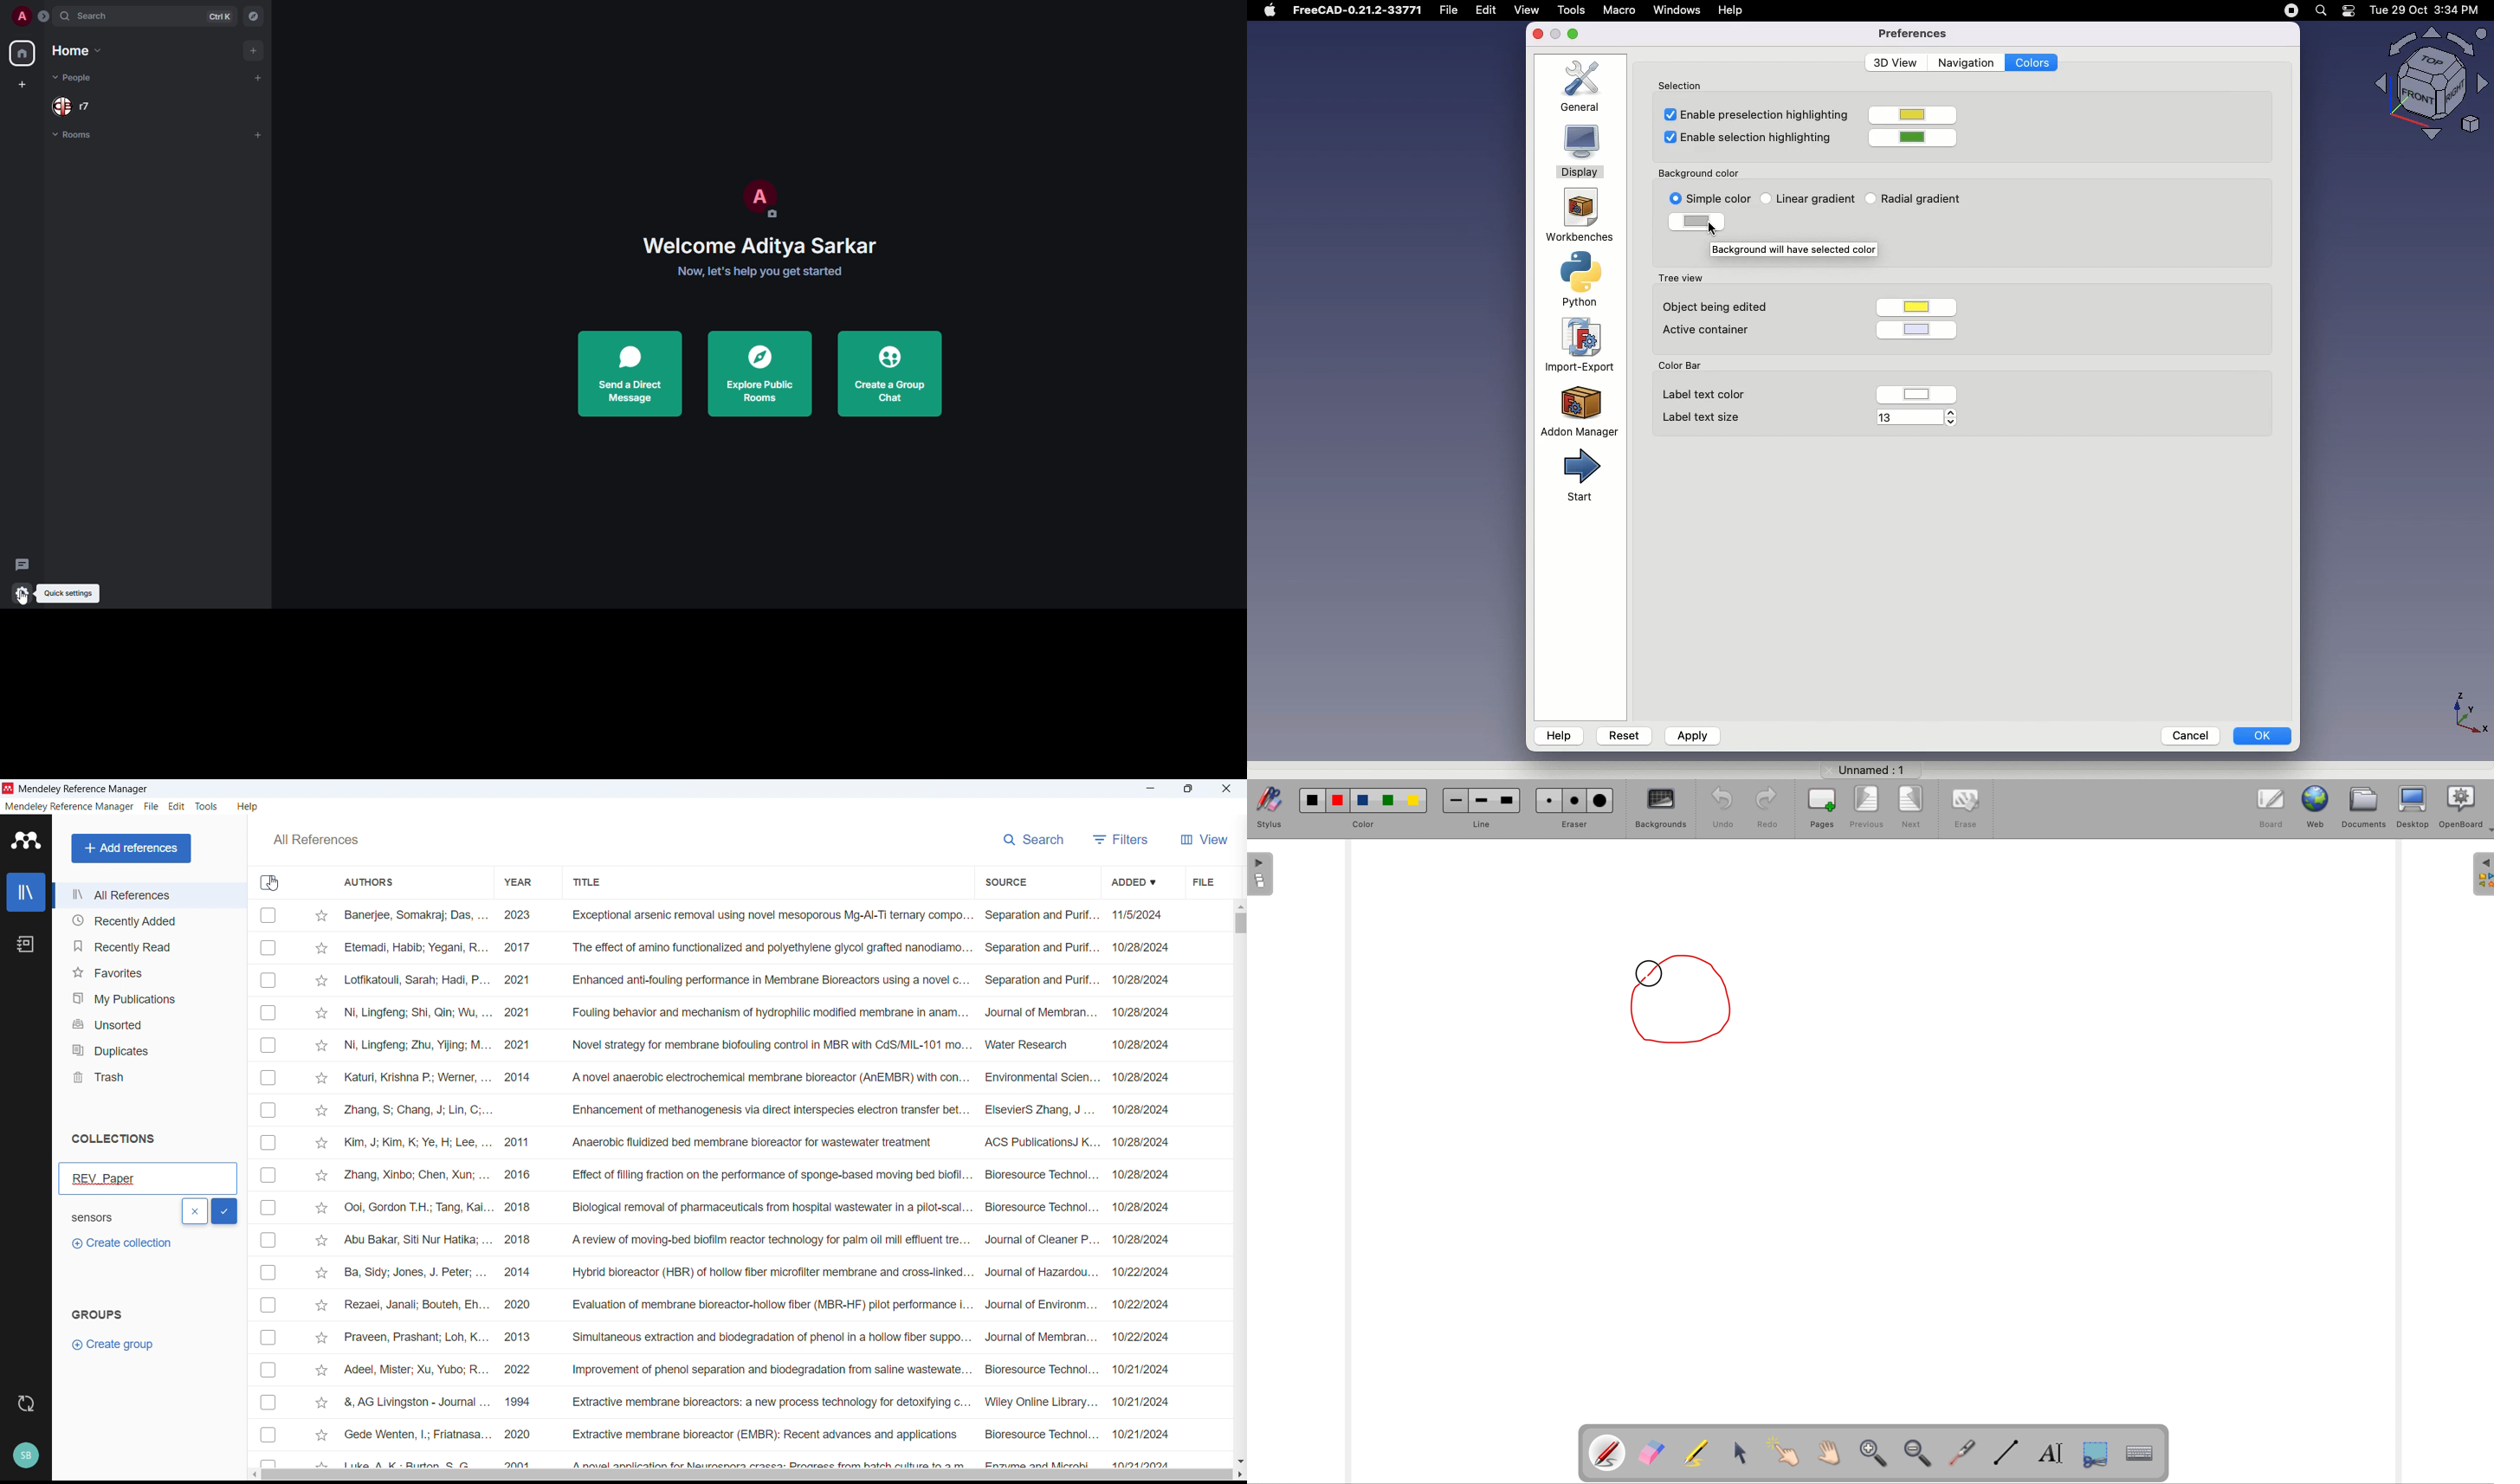 Image resolution: width=2520 pixels, height=1484 pixels. What do you see at coordinates (1720, 306) in the screenshot?
I see `Object being edited` at bounding box center [1720, 306].